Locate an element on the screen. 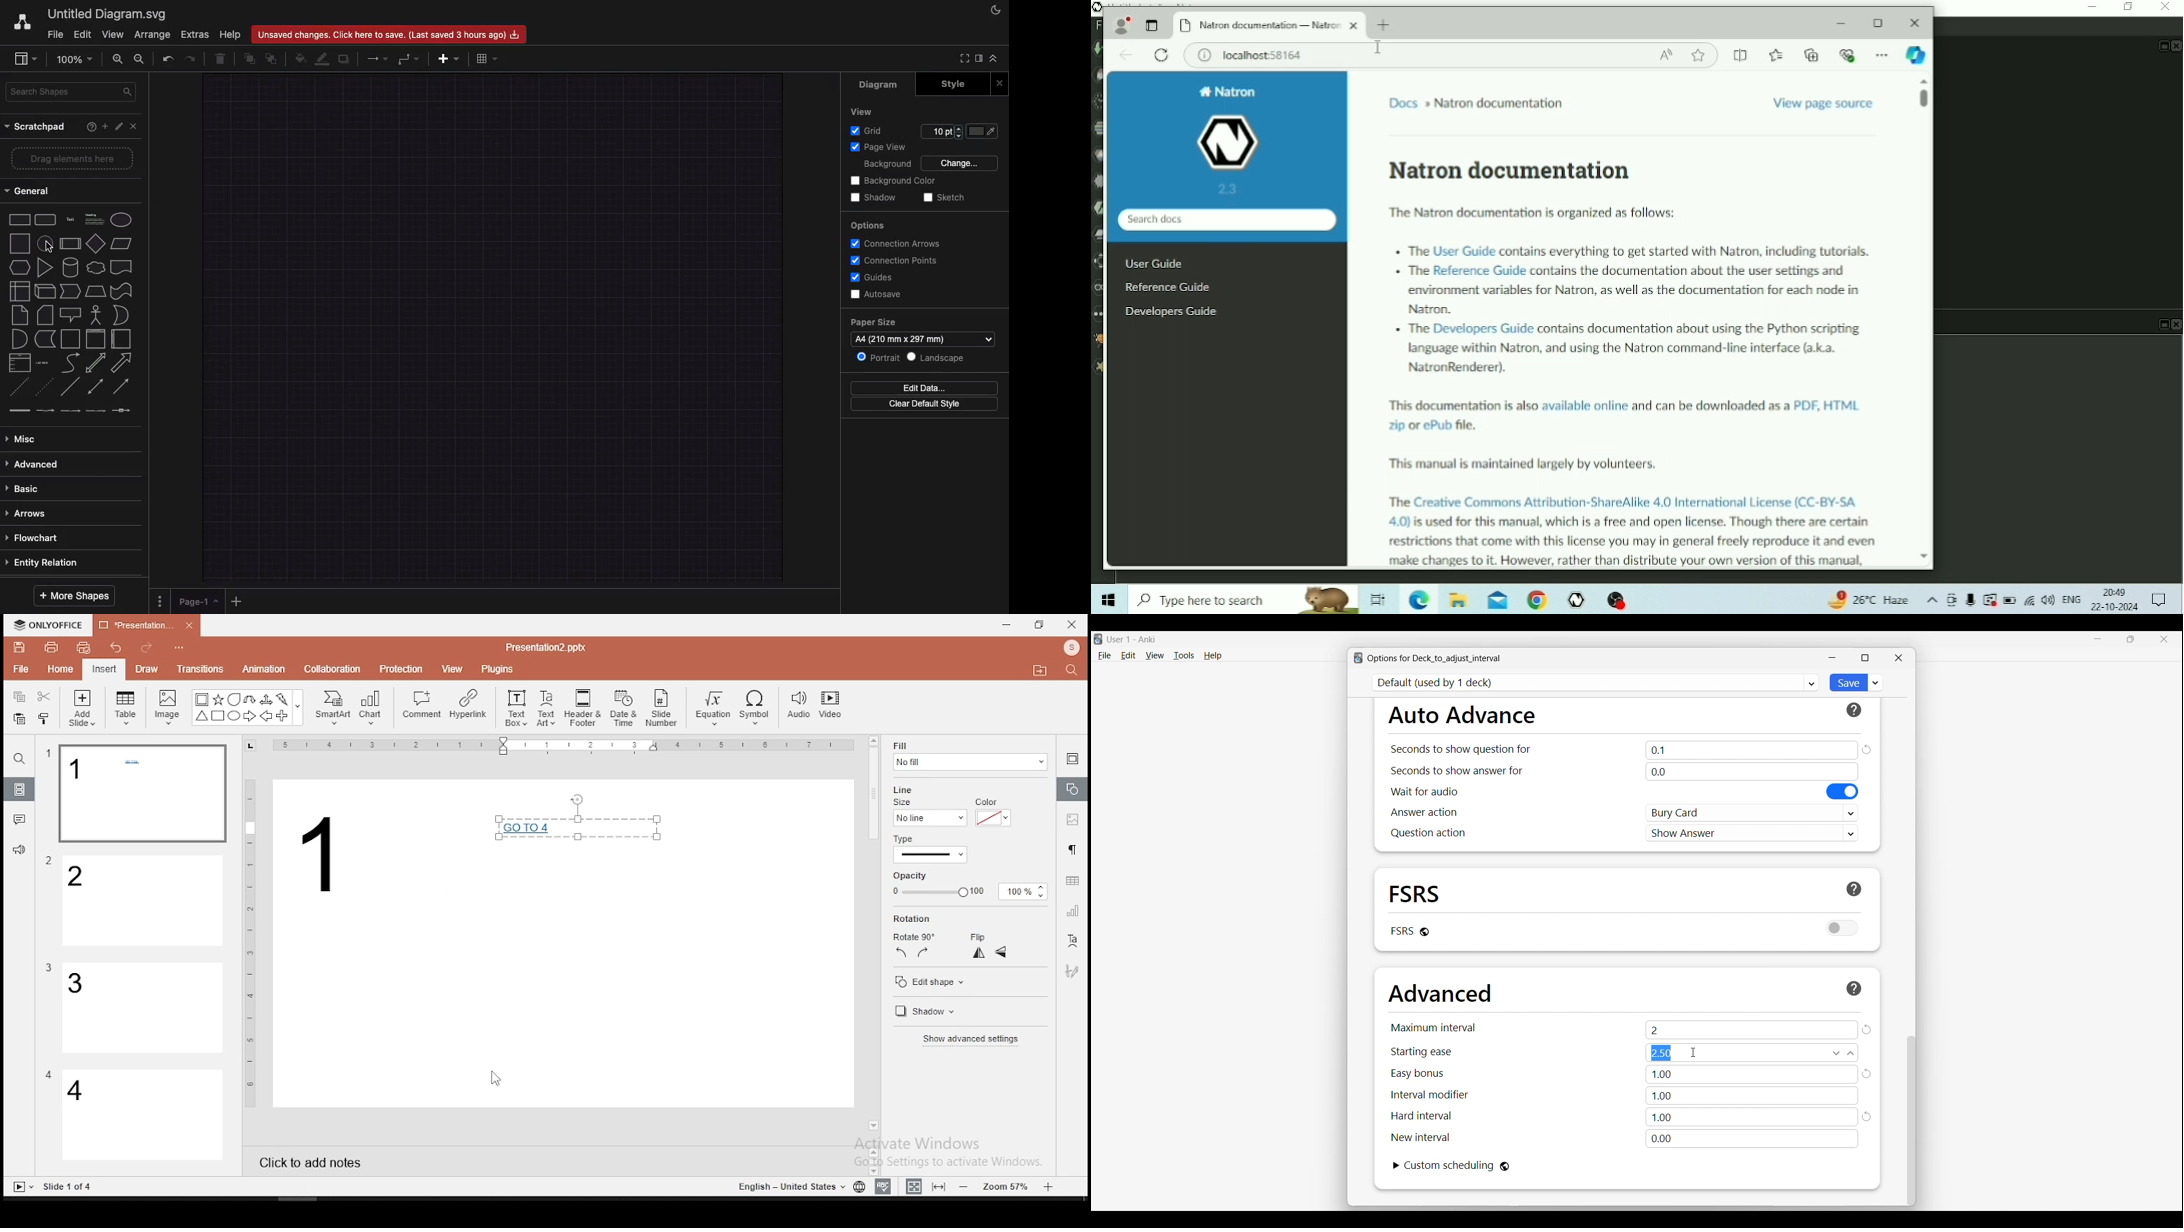 The width and height of the screenshot is (2184, 1232). Page view is located at coordinates (879, 147).